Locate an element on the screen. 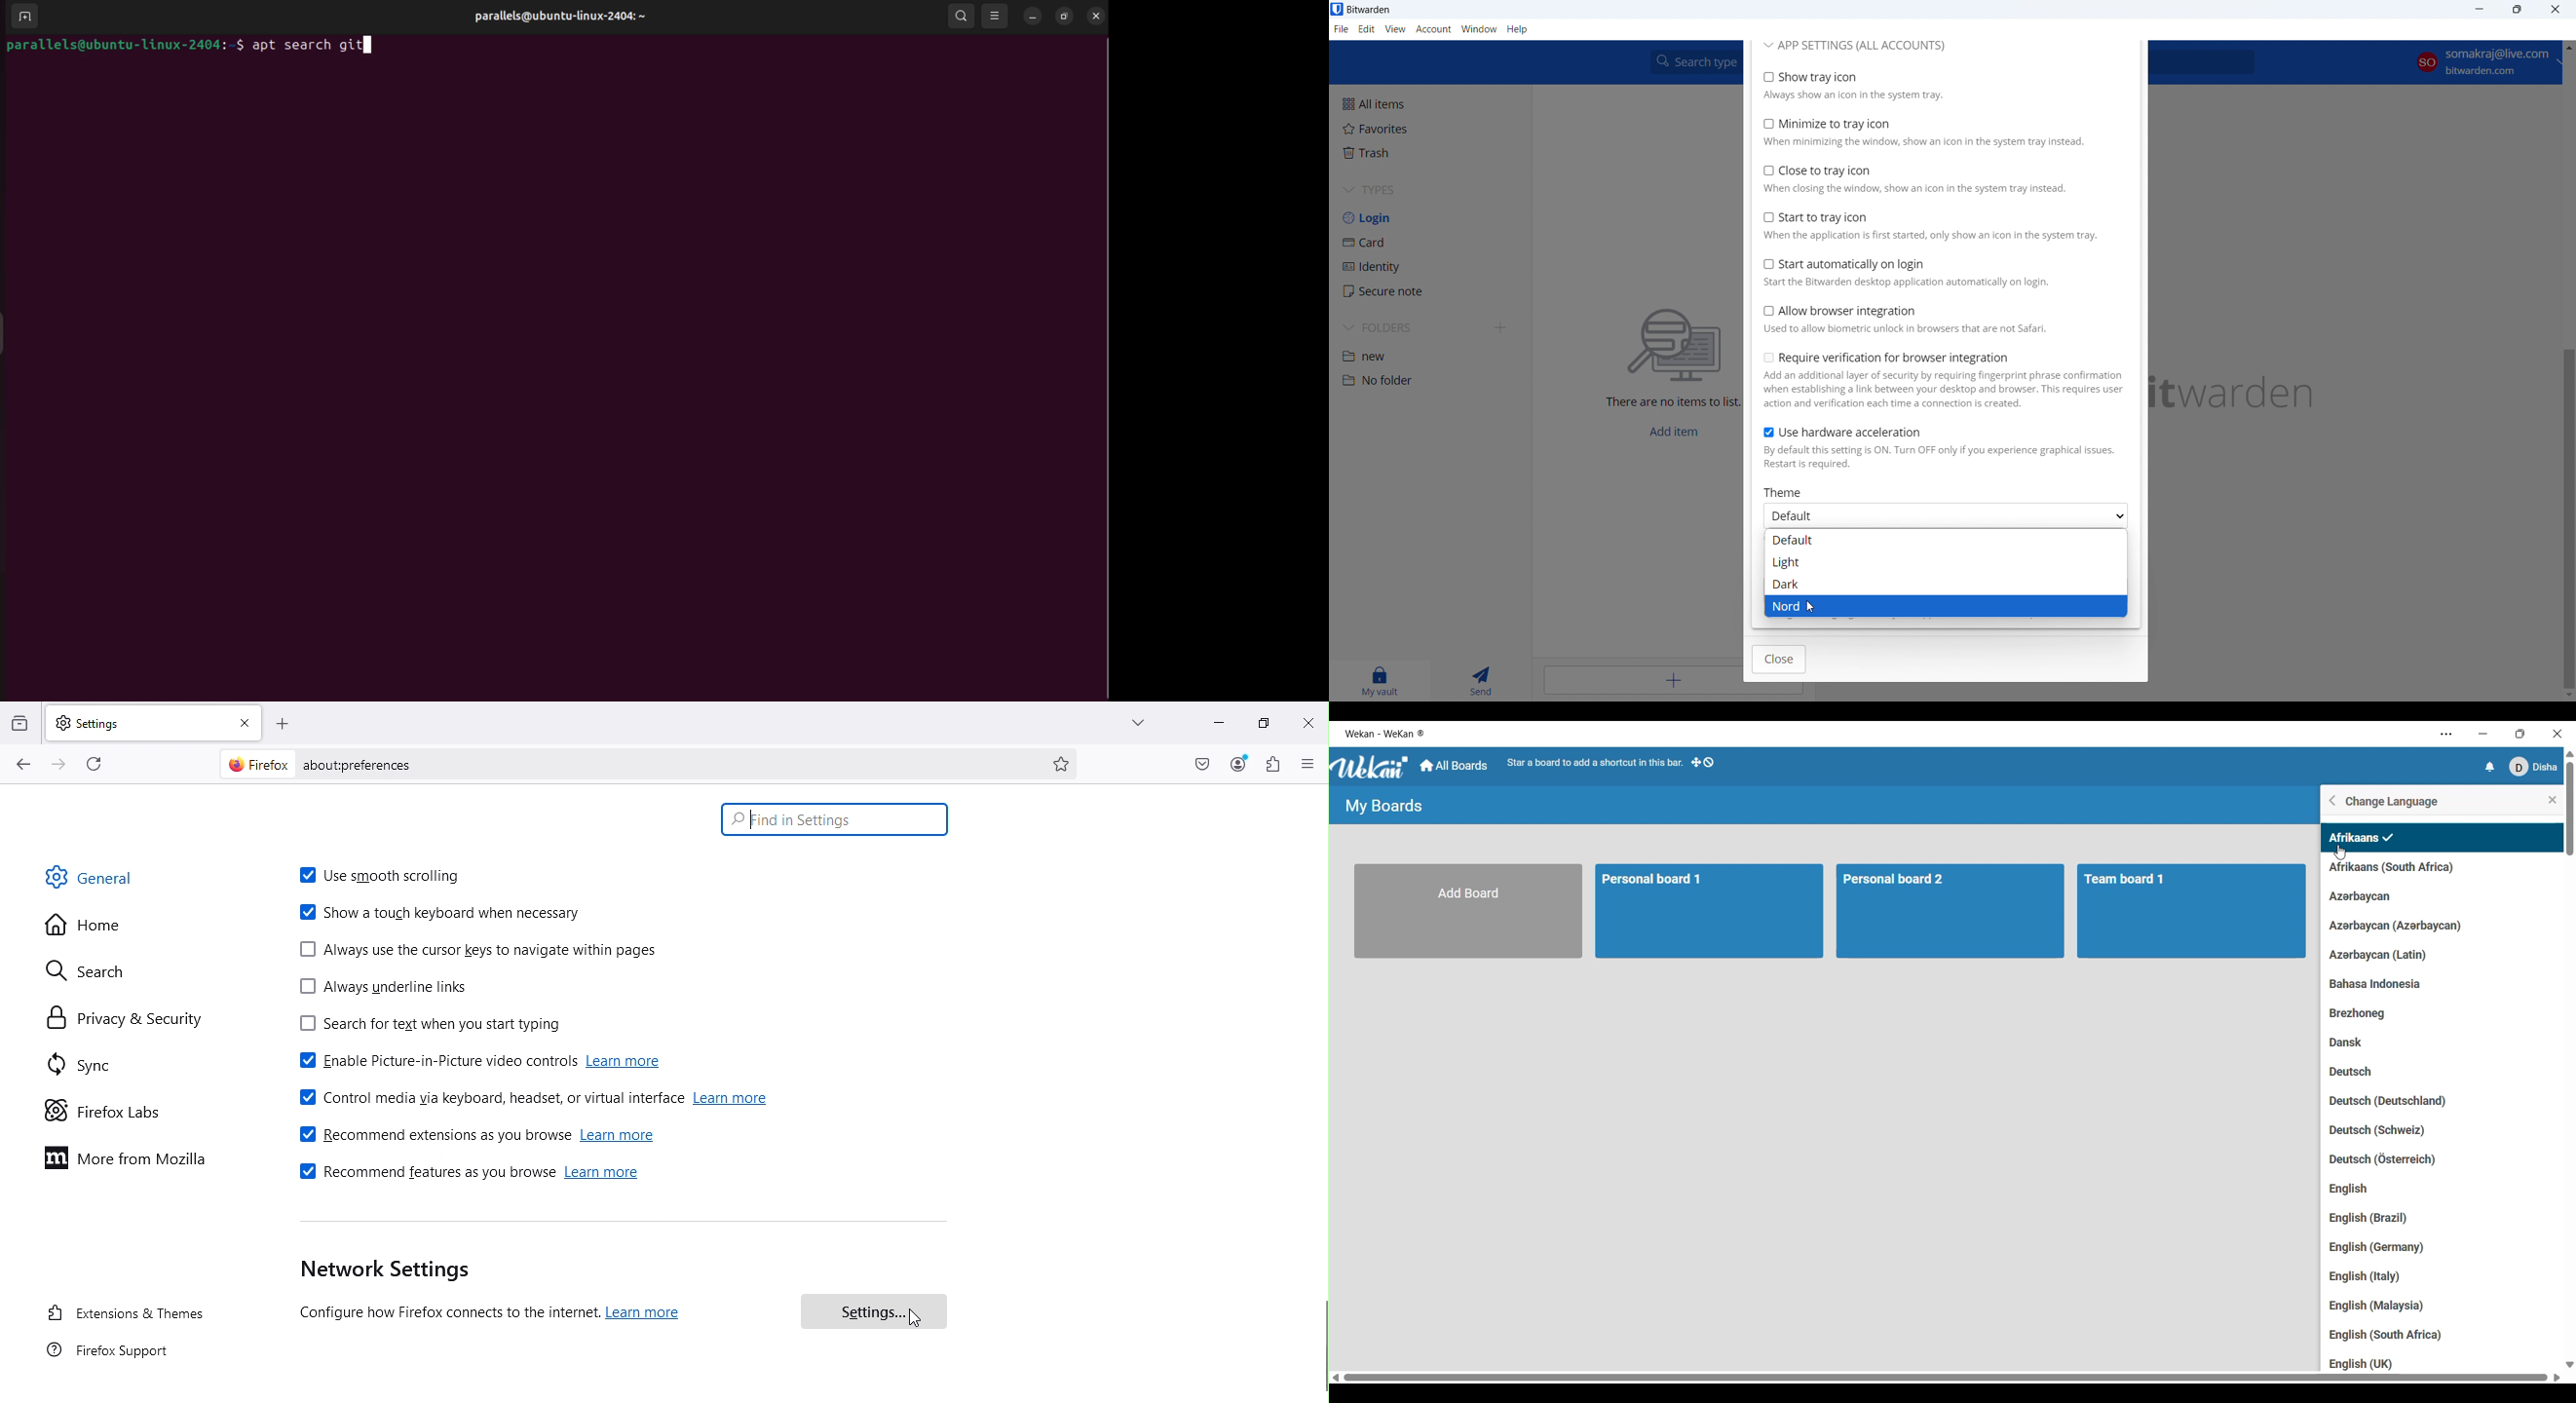 Image resolution: width=2576 pixels, height=1428 pixels. Description changed  is located at coordinates (1595, 763).